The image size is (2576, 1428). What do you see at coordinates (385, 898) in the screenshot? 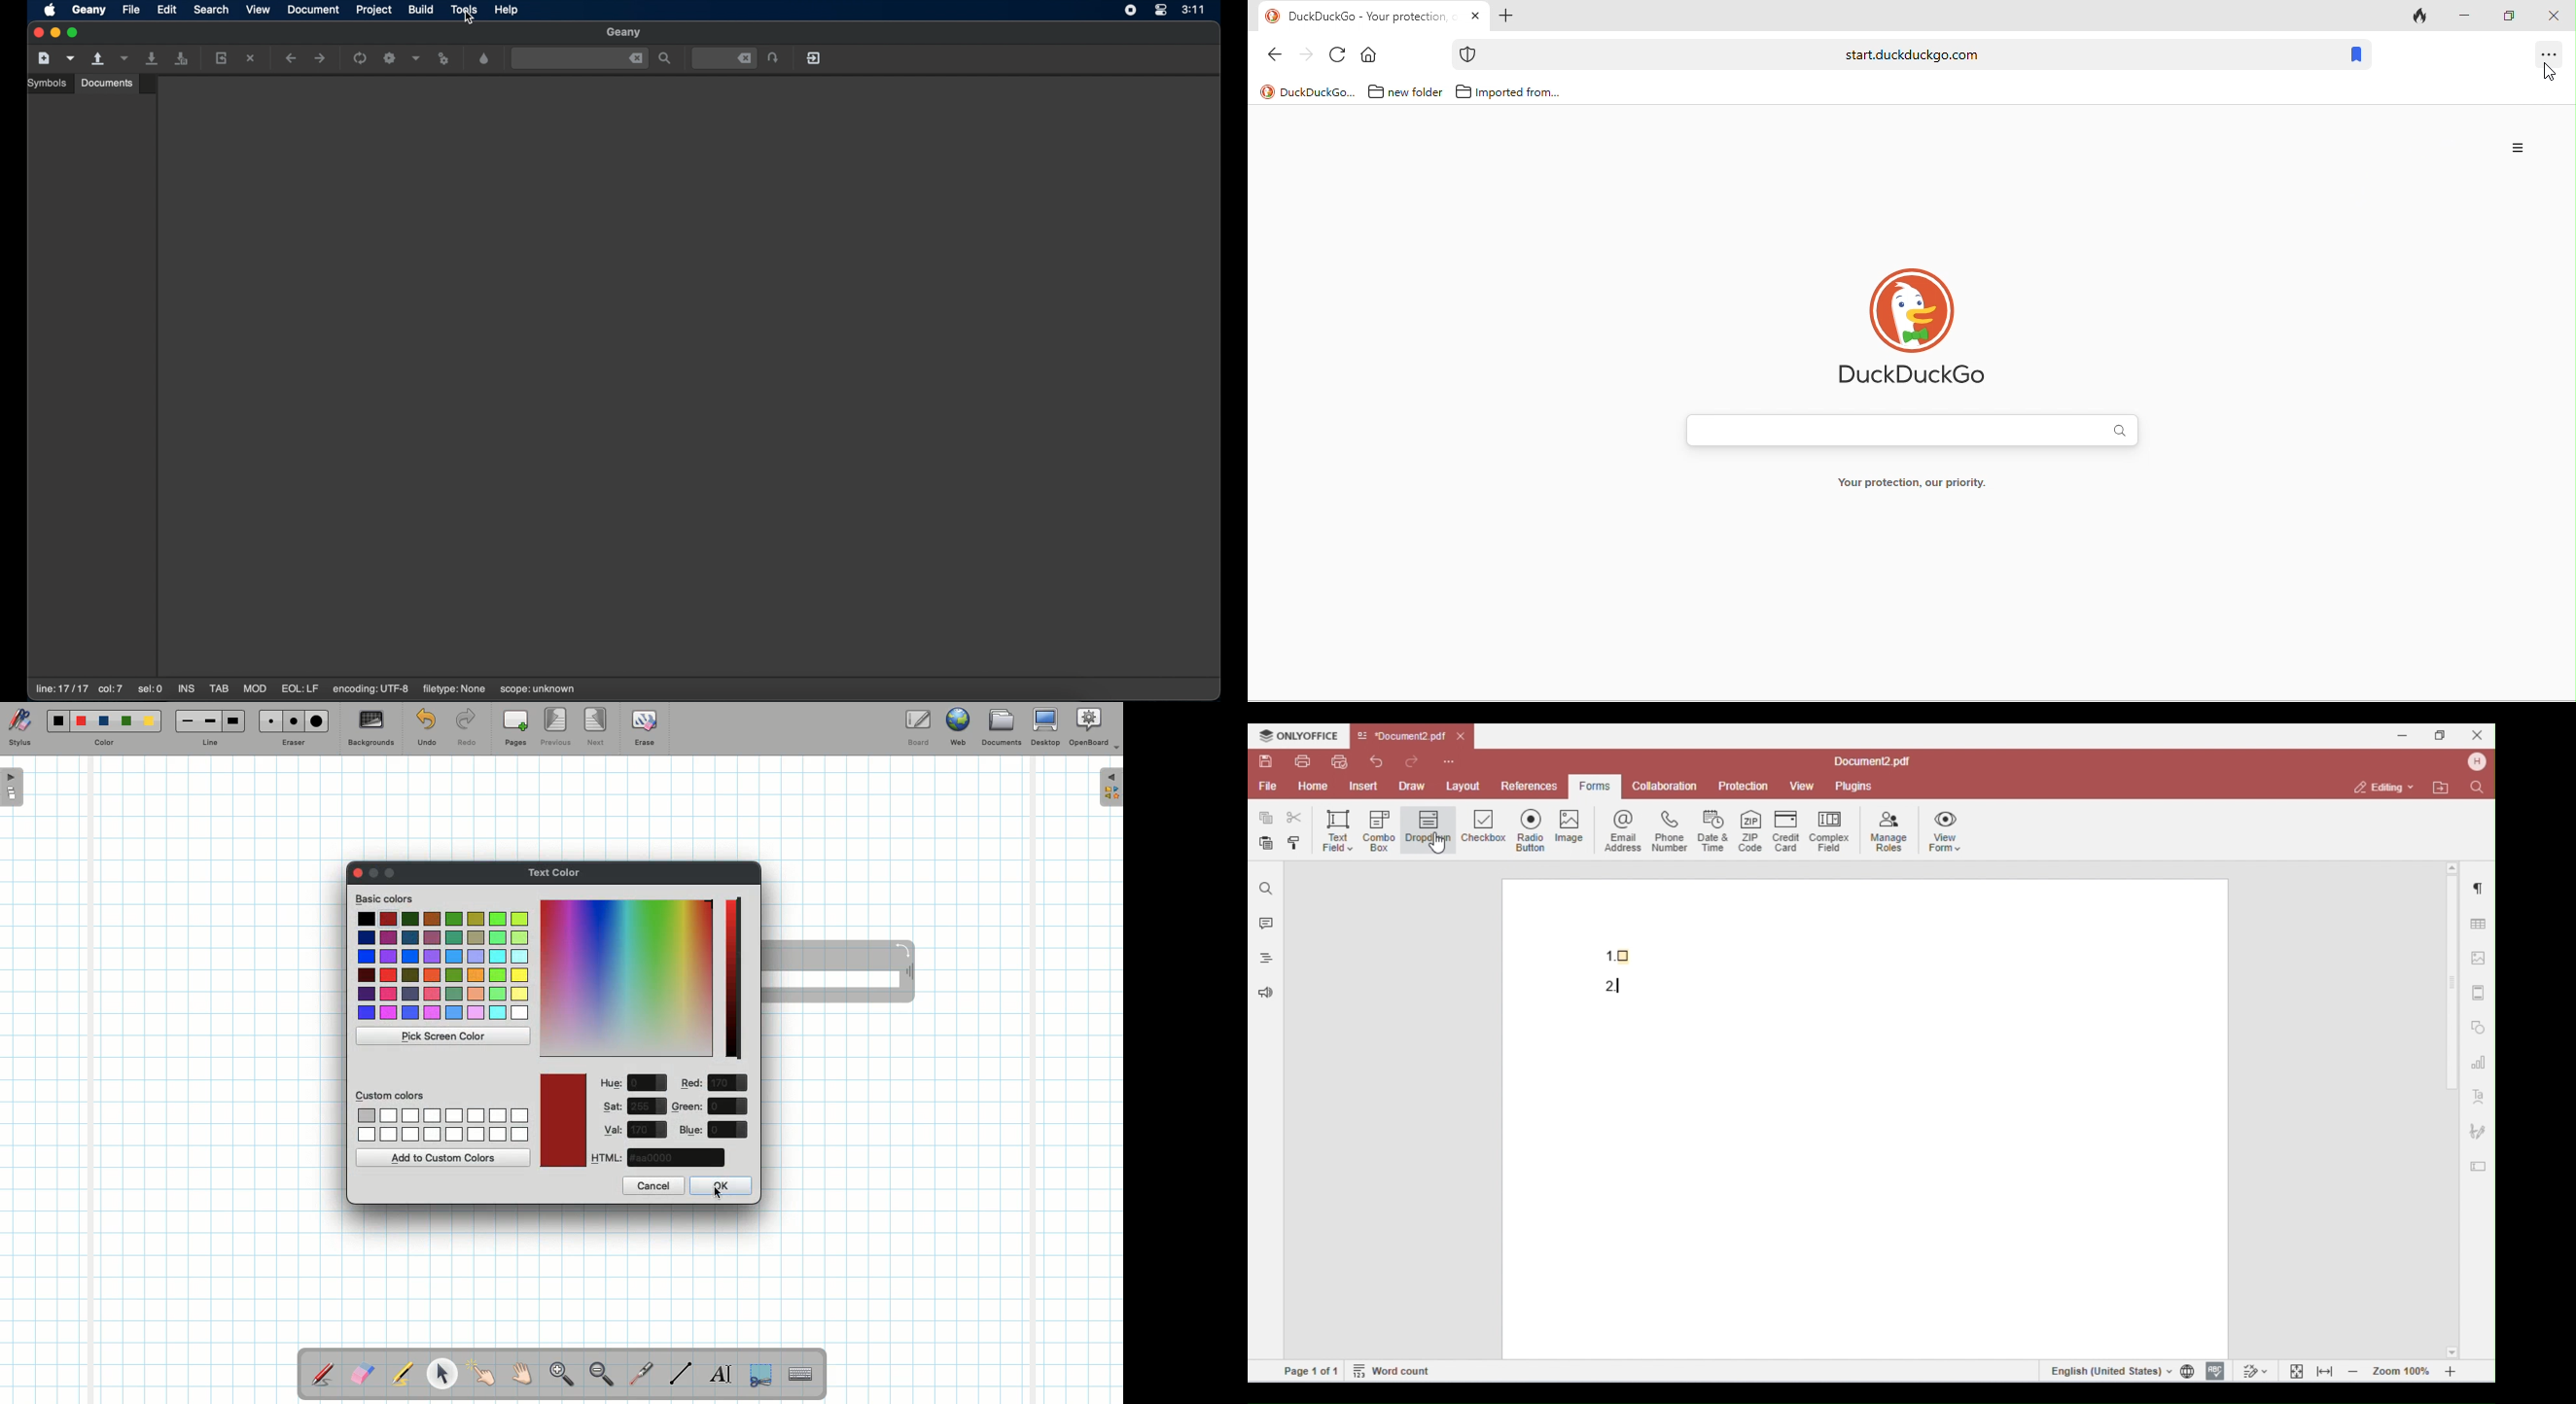
I see `Basic colors` at bounding box center [385, 898].